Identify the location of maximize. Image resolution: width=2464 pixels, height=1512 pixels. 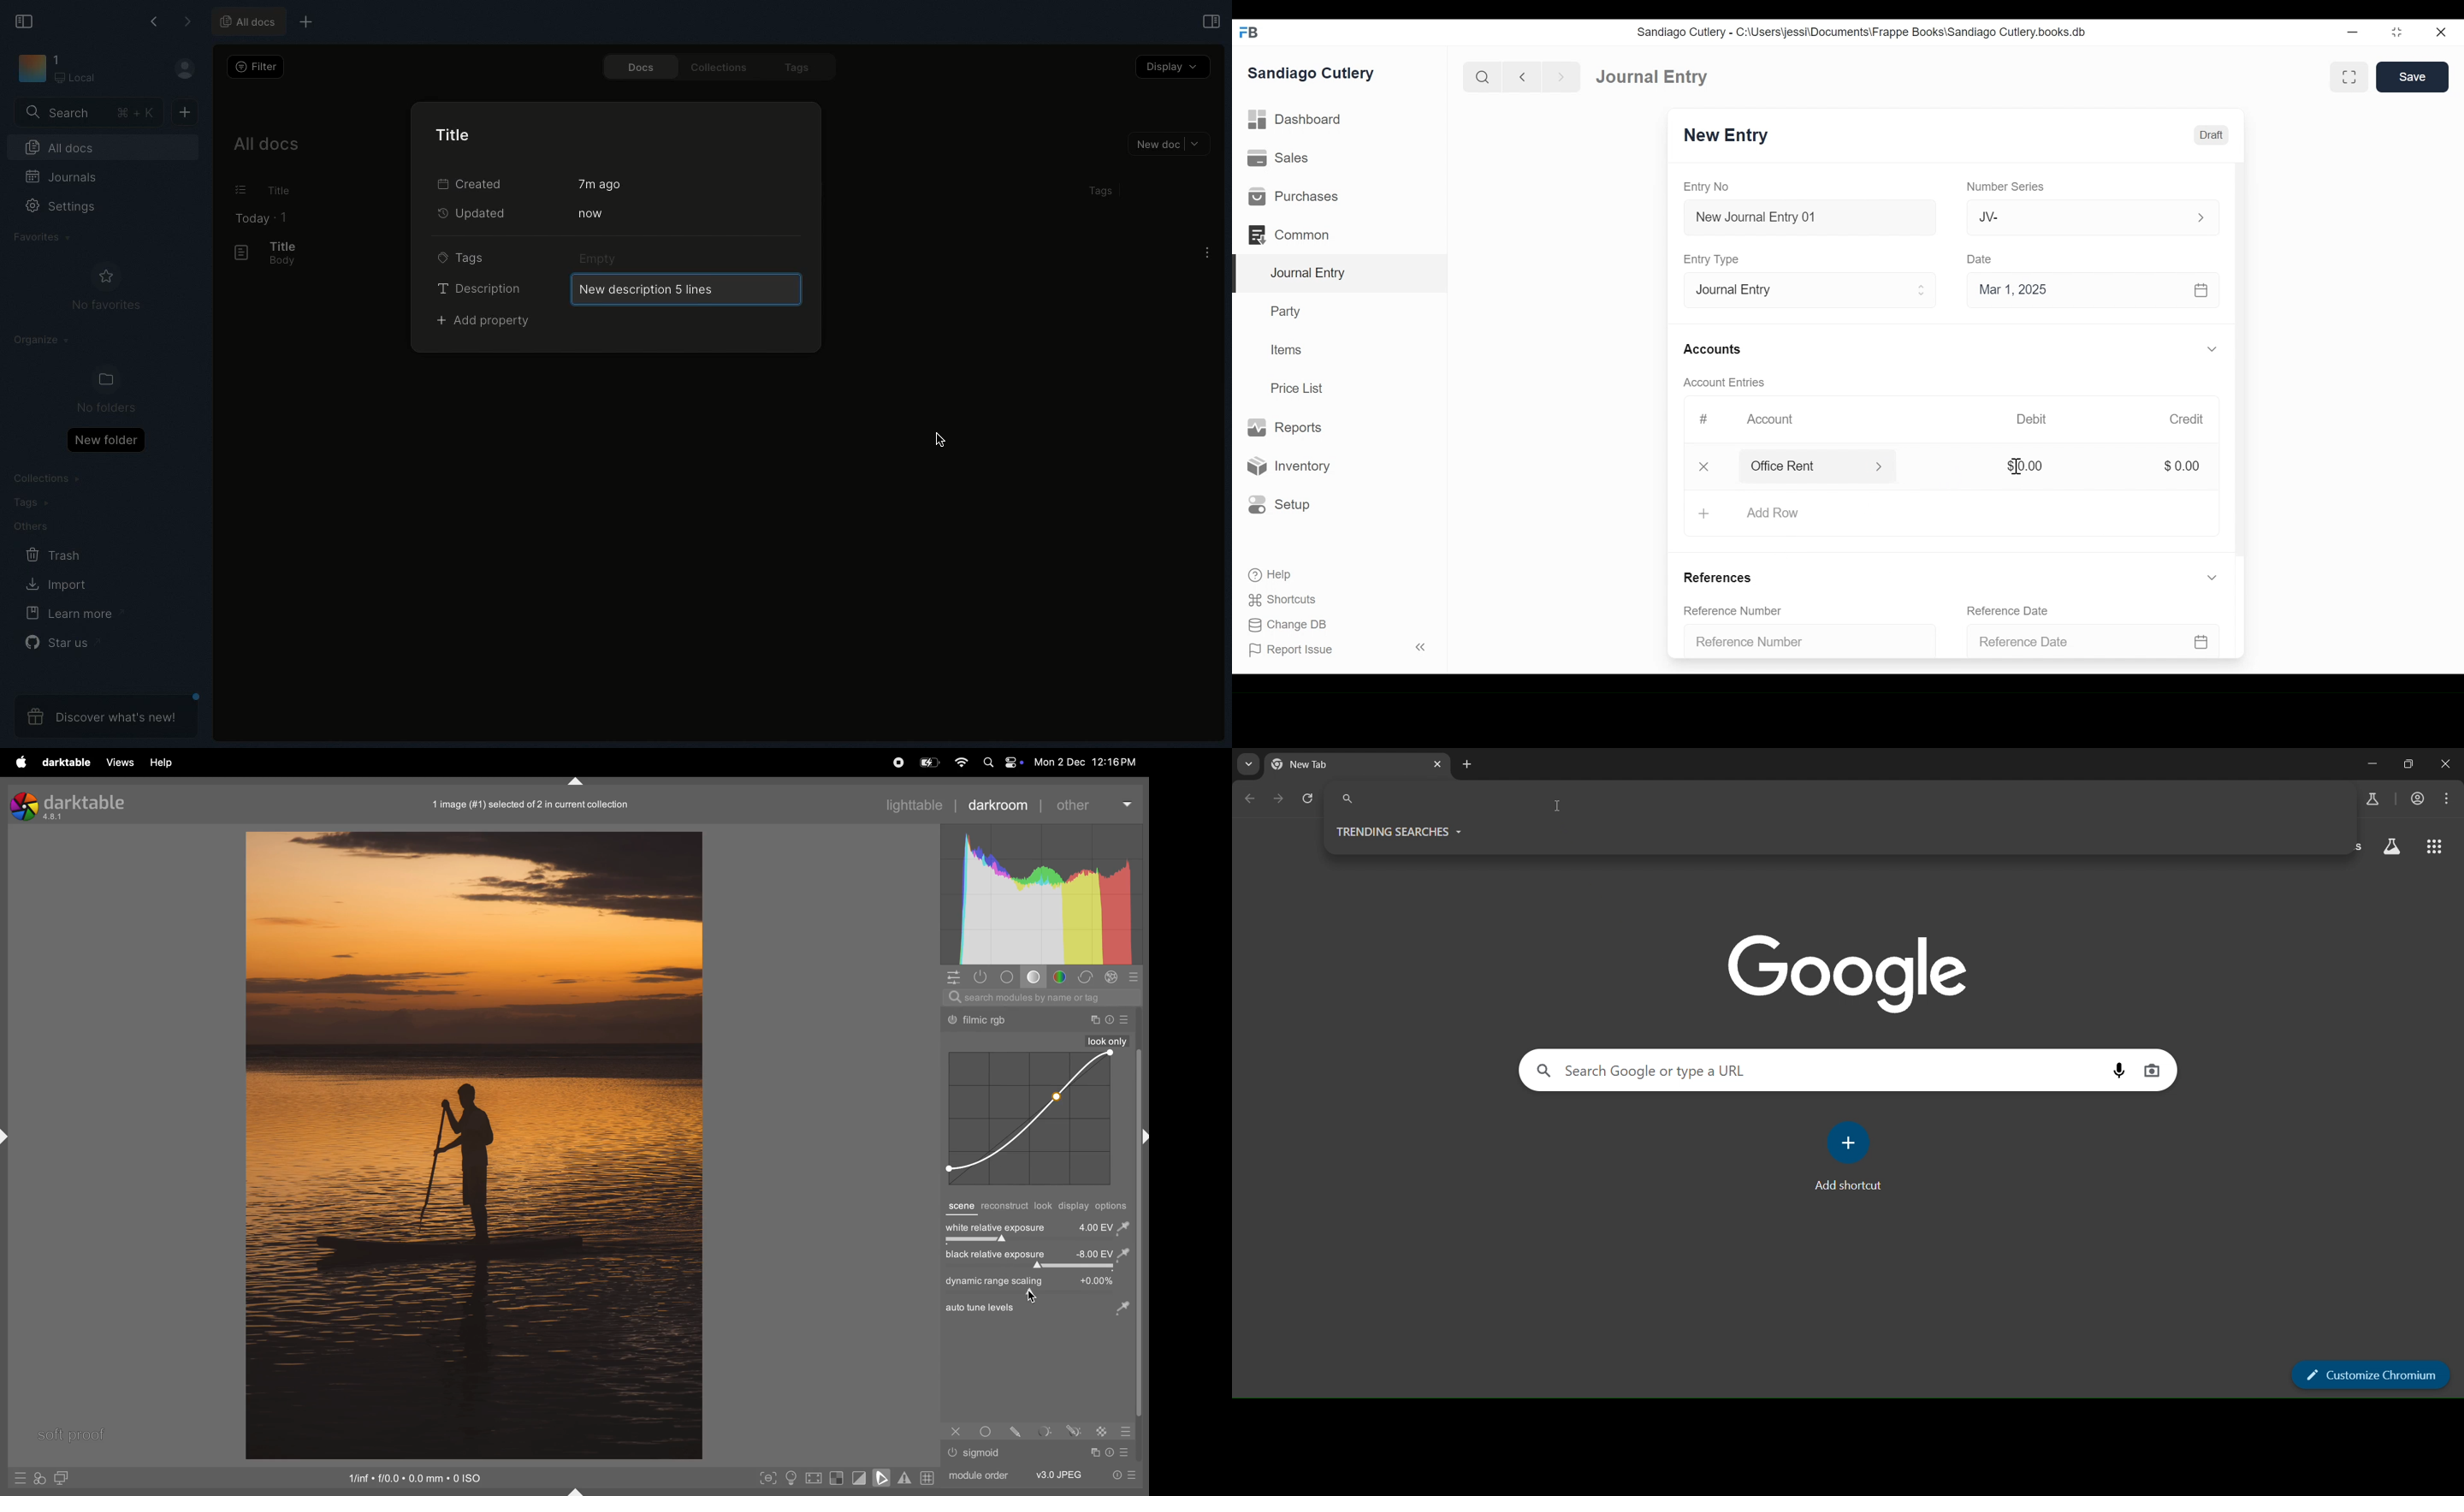
(2398, 31).